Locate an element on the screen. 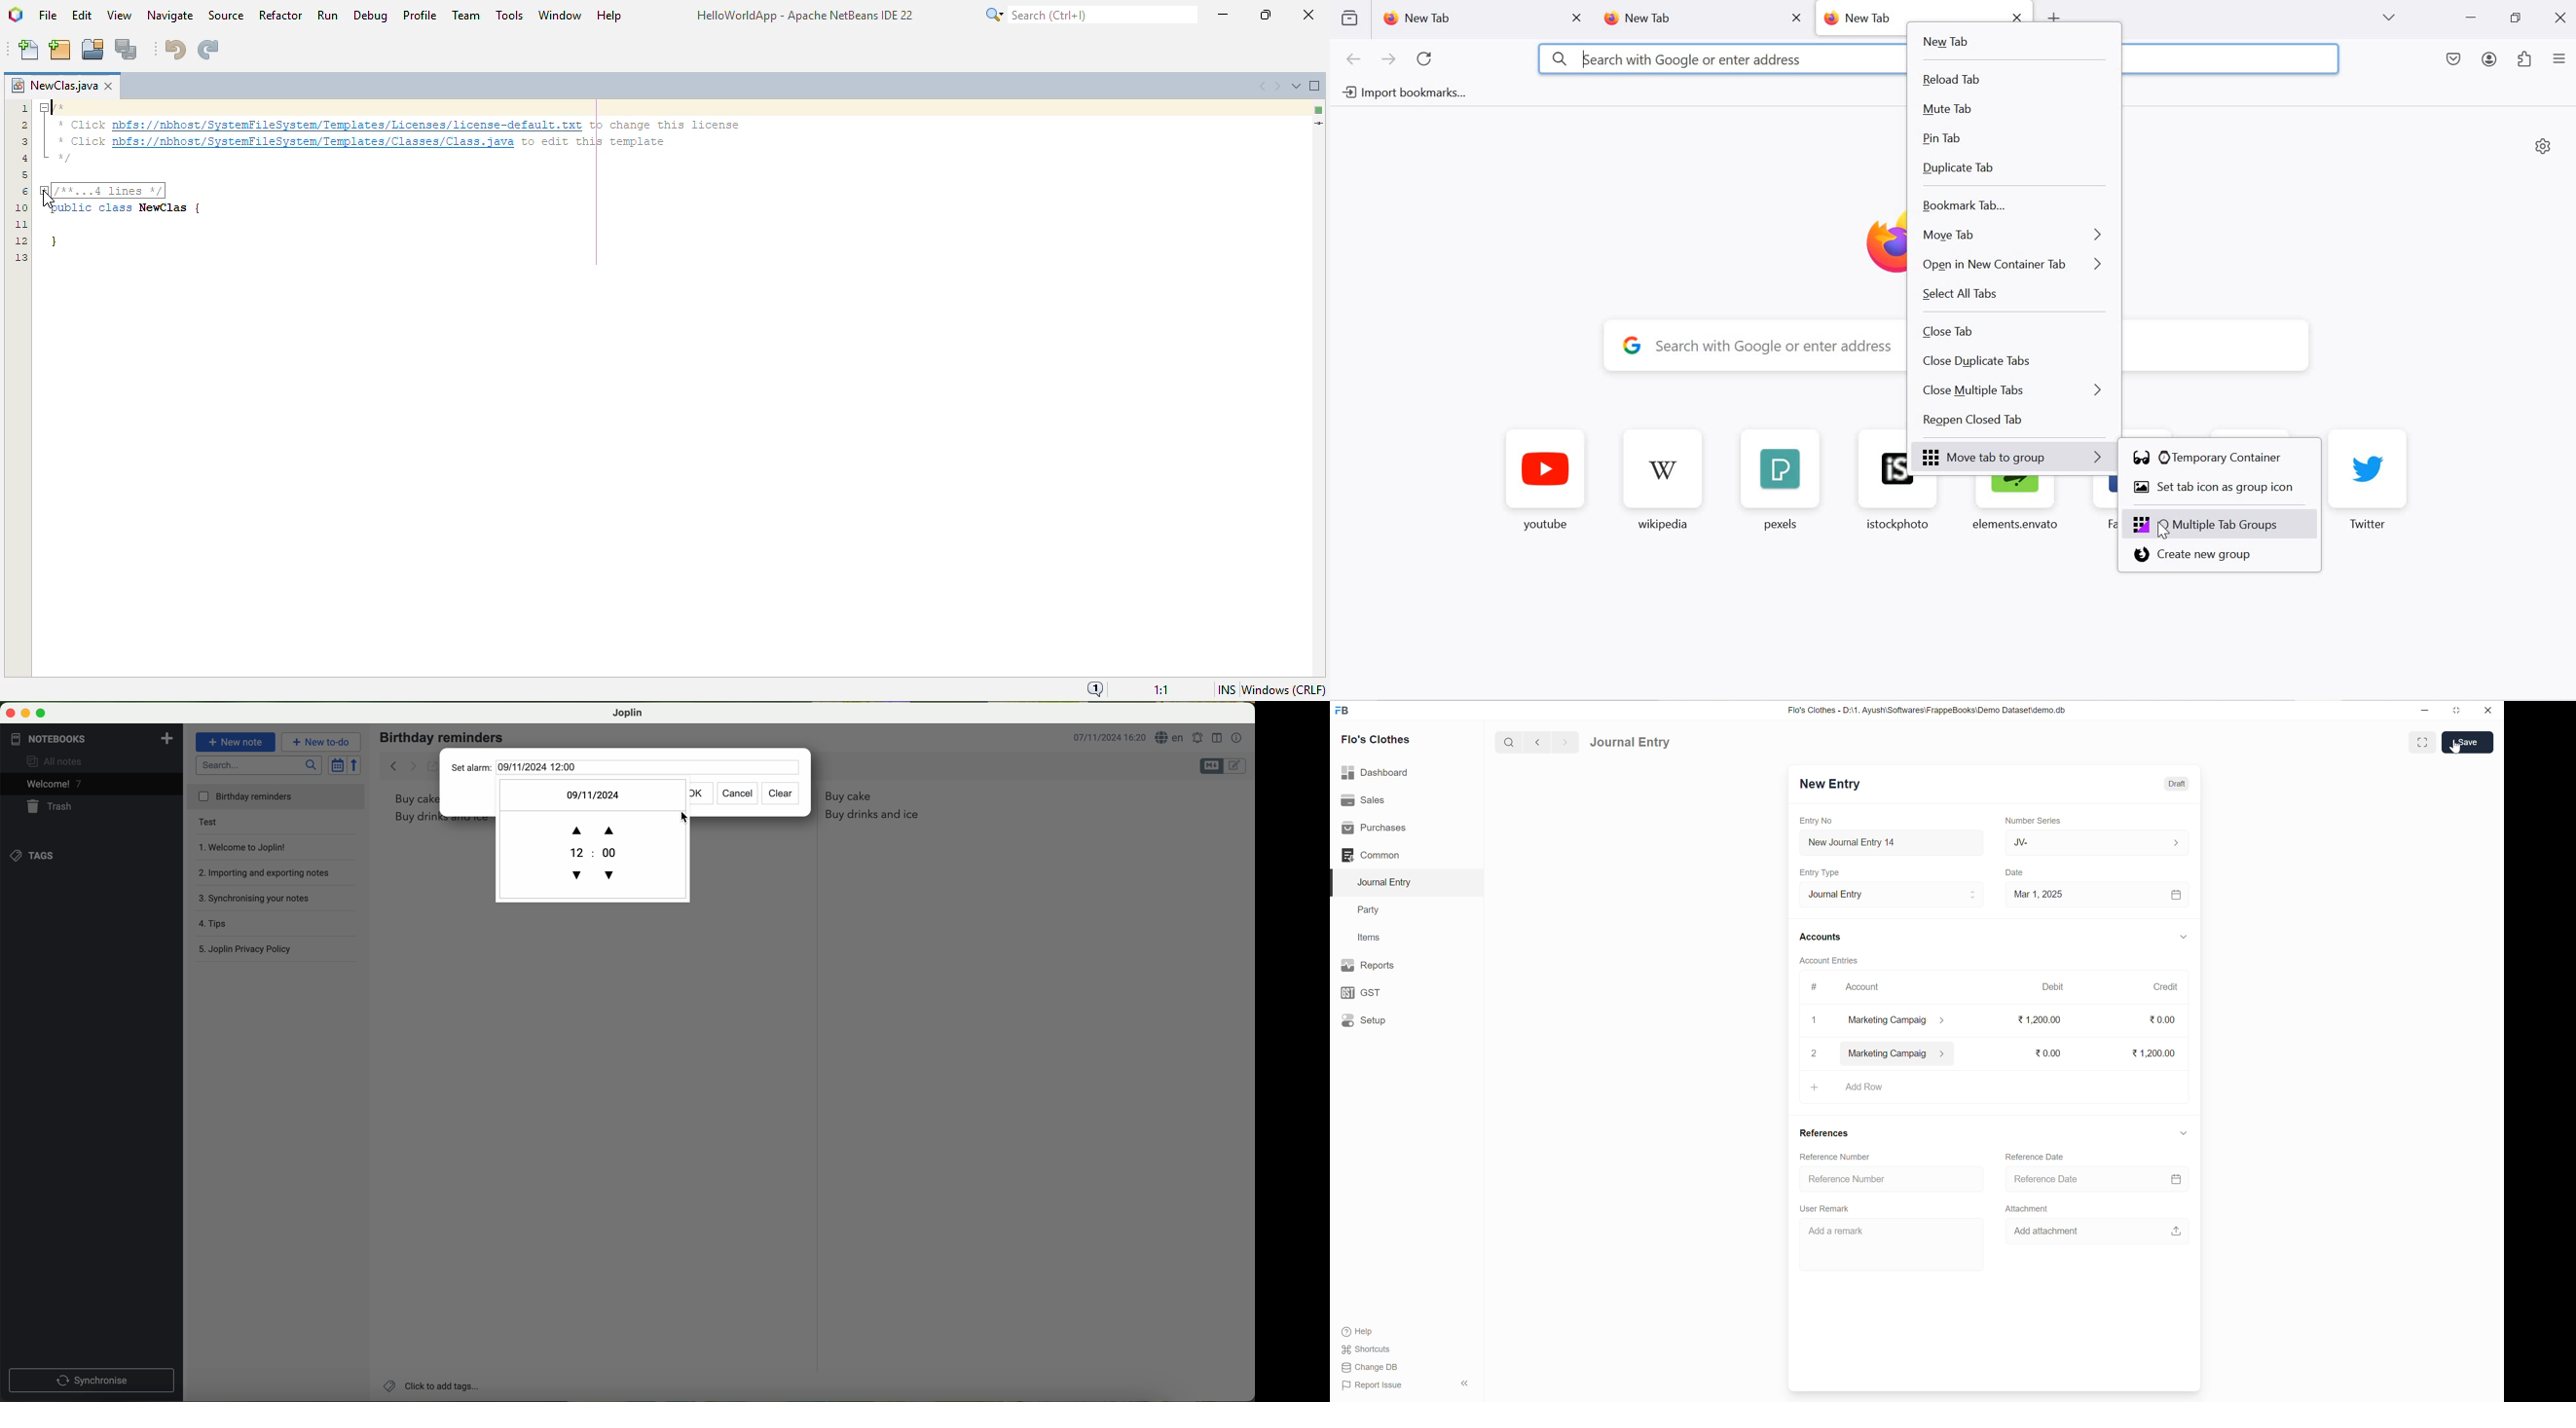 The width and height of the screenshot is (2576, 1428). Credit is located at coordinates (2165, 986).